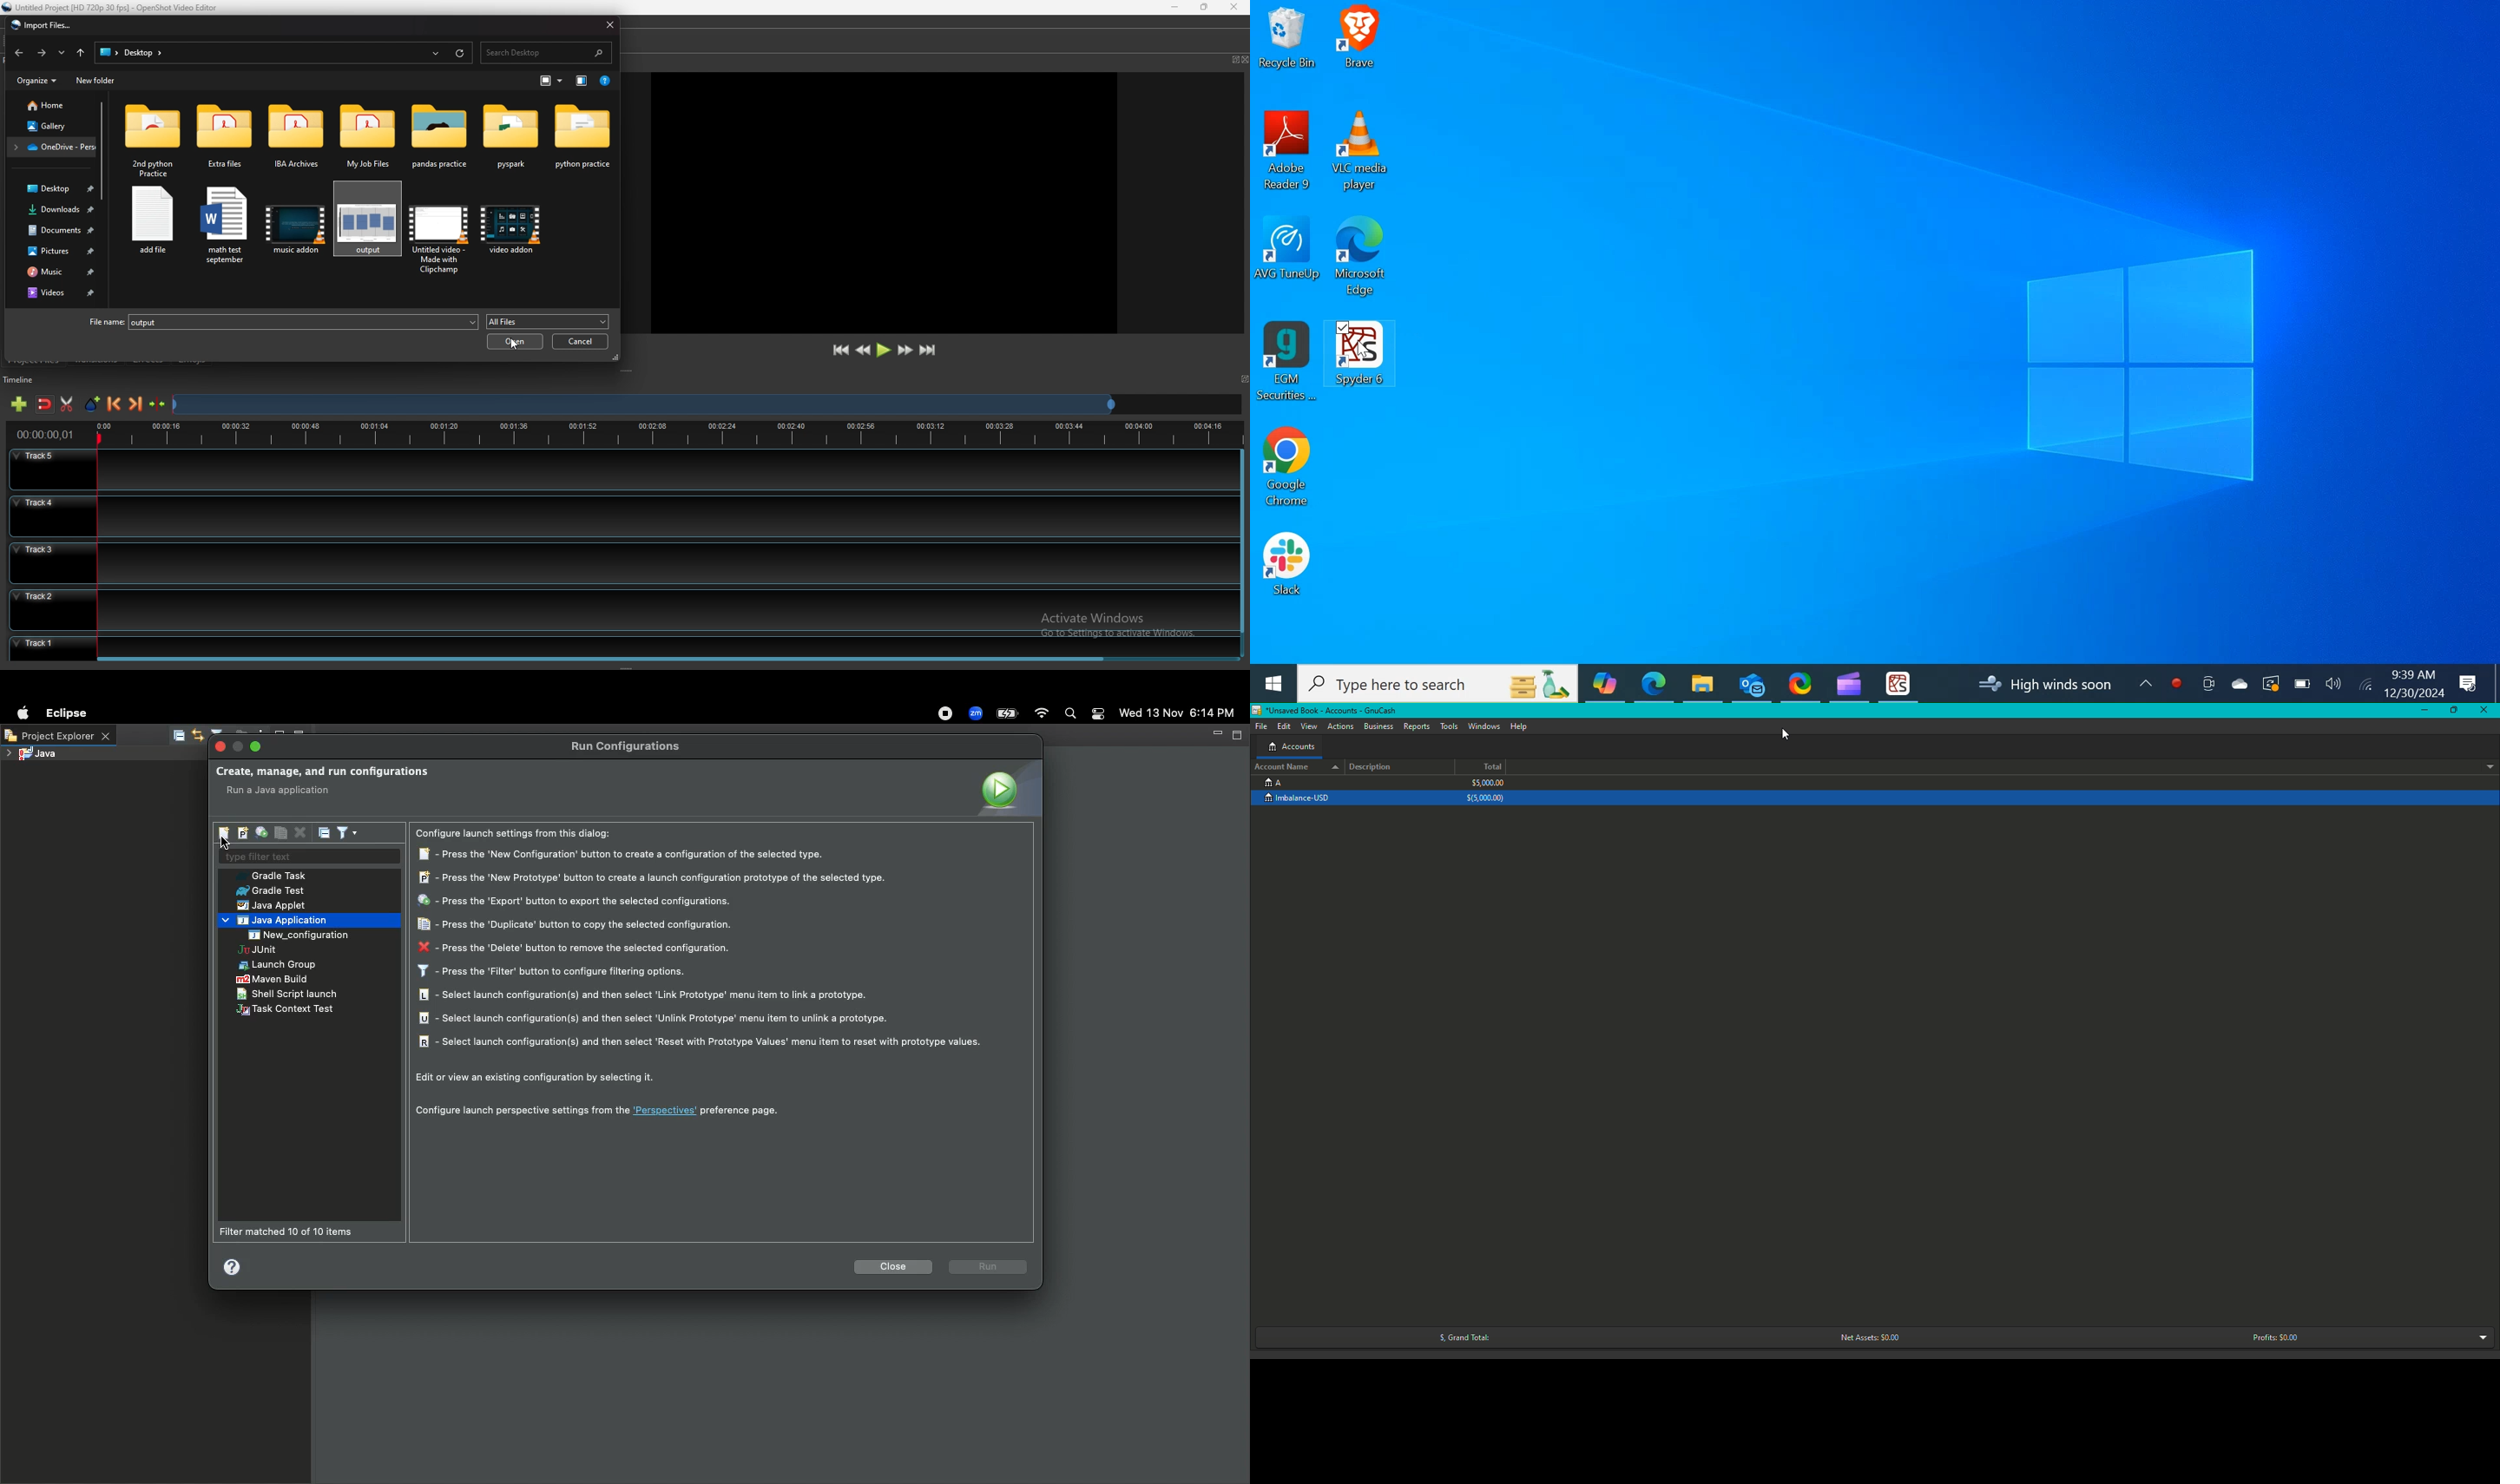 The height and width of the screenshot is (1484, 2520). Describe the element at coordinates (1304, 799) in the screenshot. I see `Imbalance` at that location.